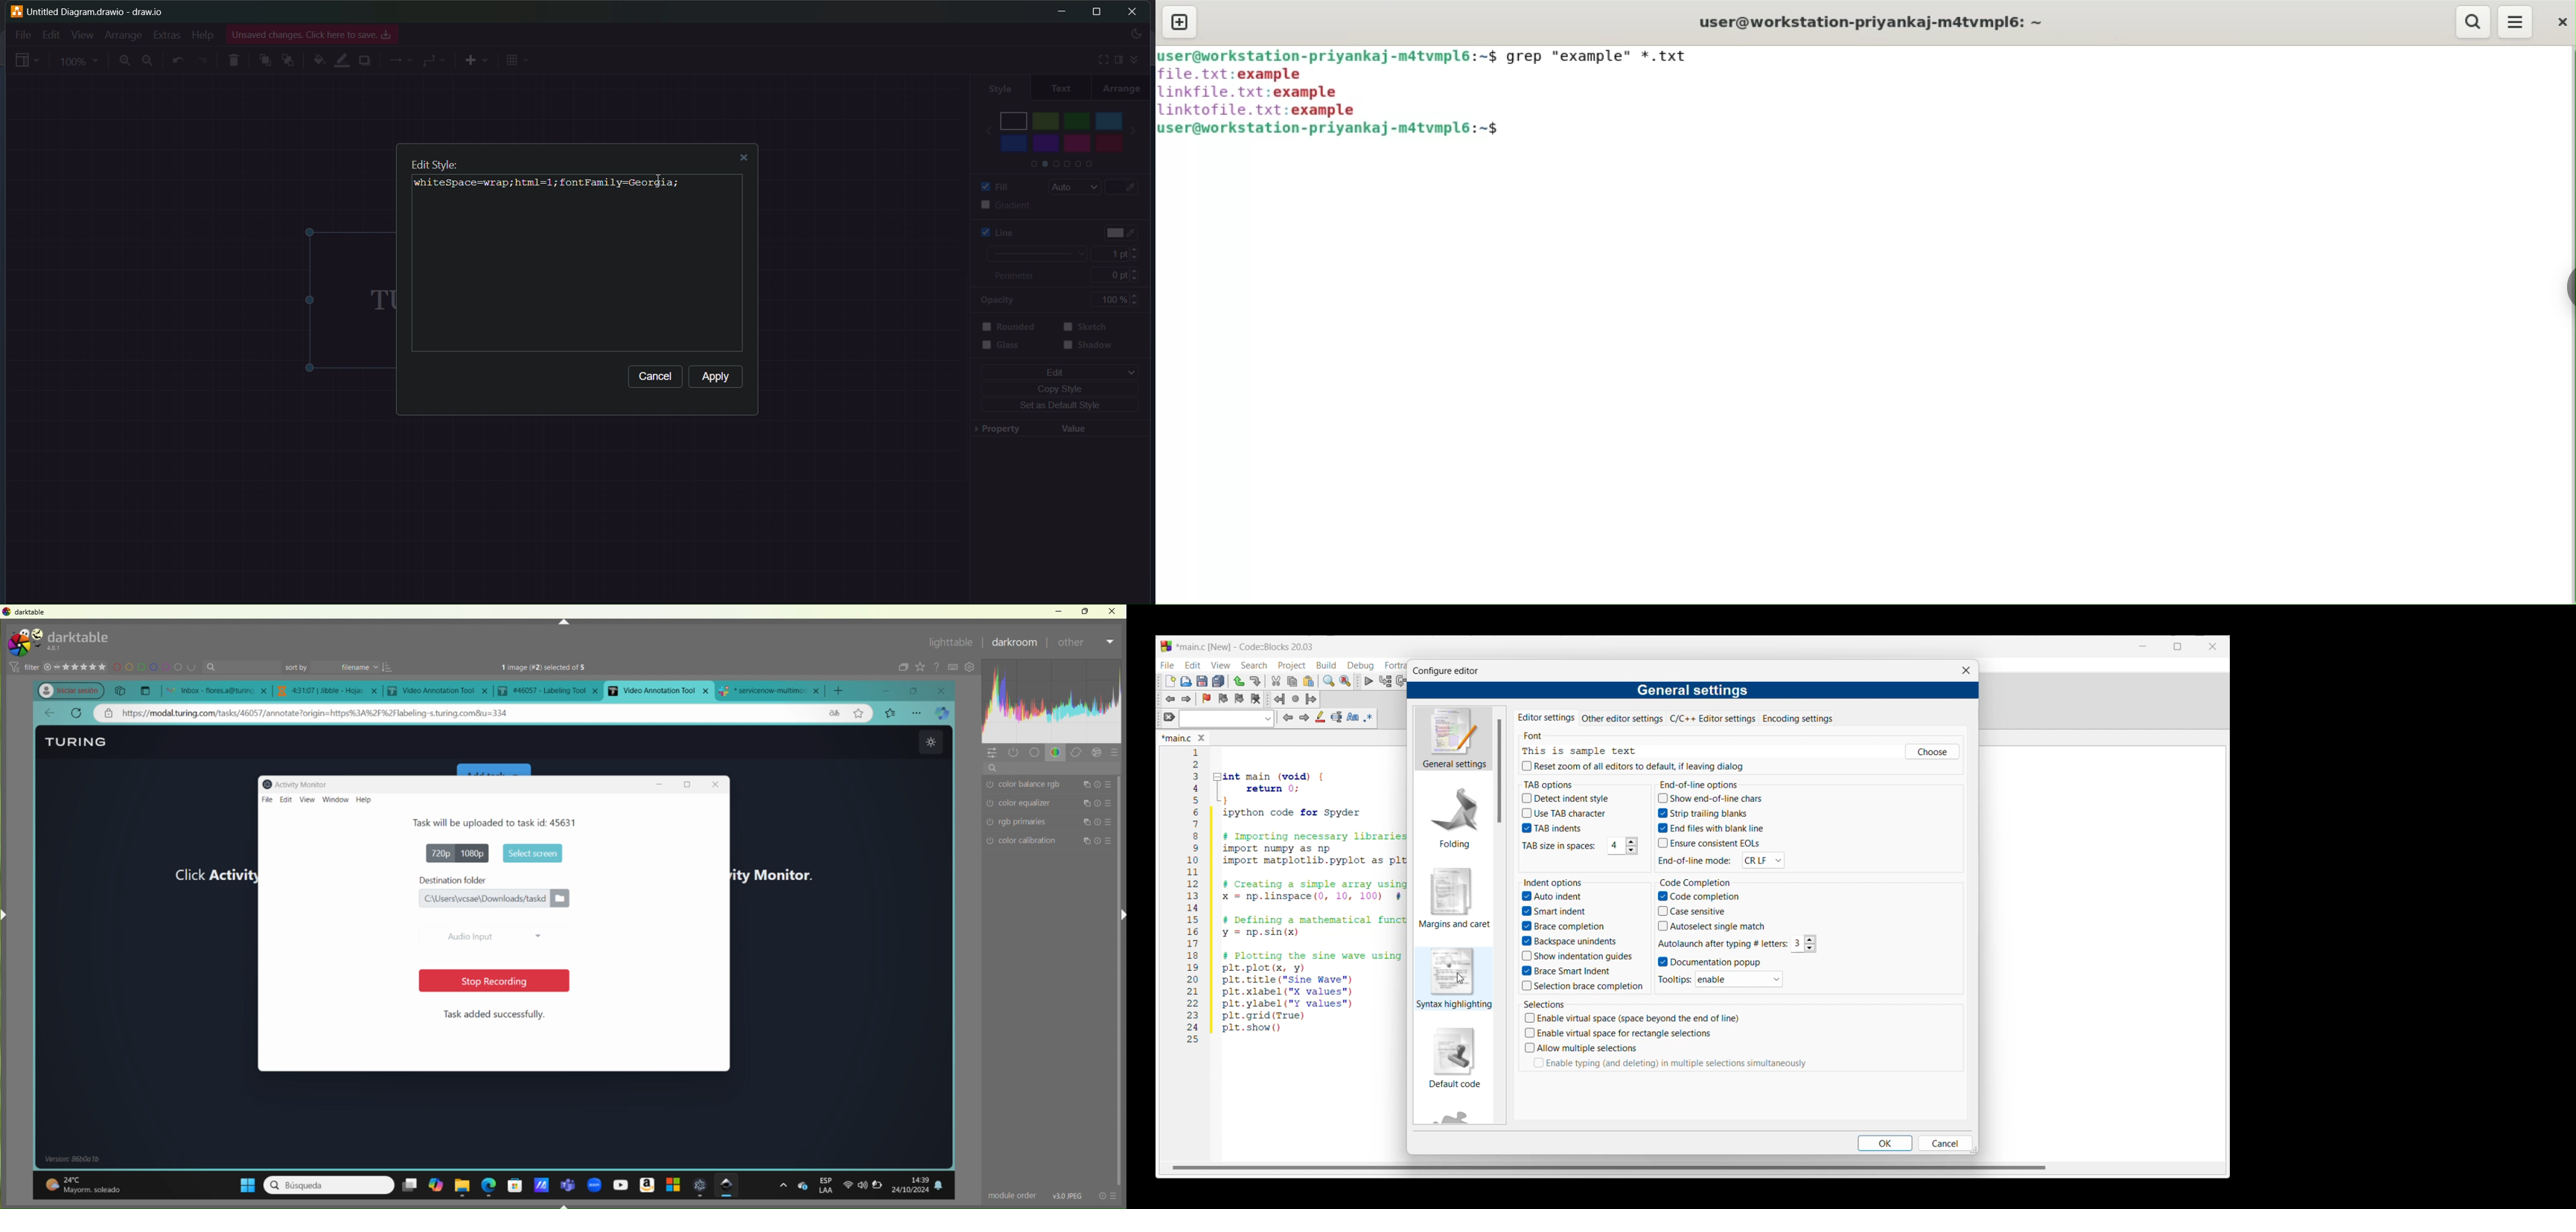 The height and width of the screenshot is (1232, 2576). Describe the element at coordinates (1809, 943) in the screenshot. I see `Increase/Decrease number of letters` at that location.